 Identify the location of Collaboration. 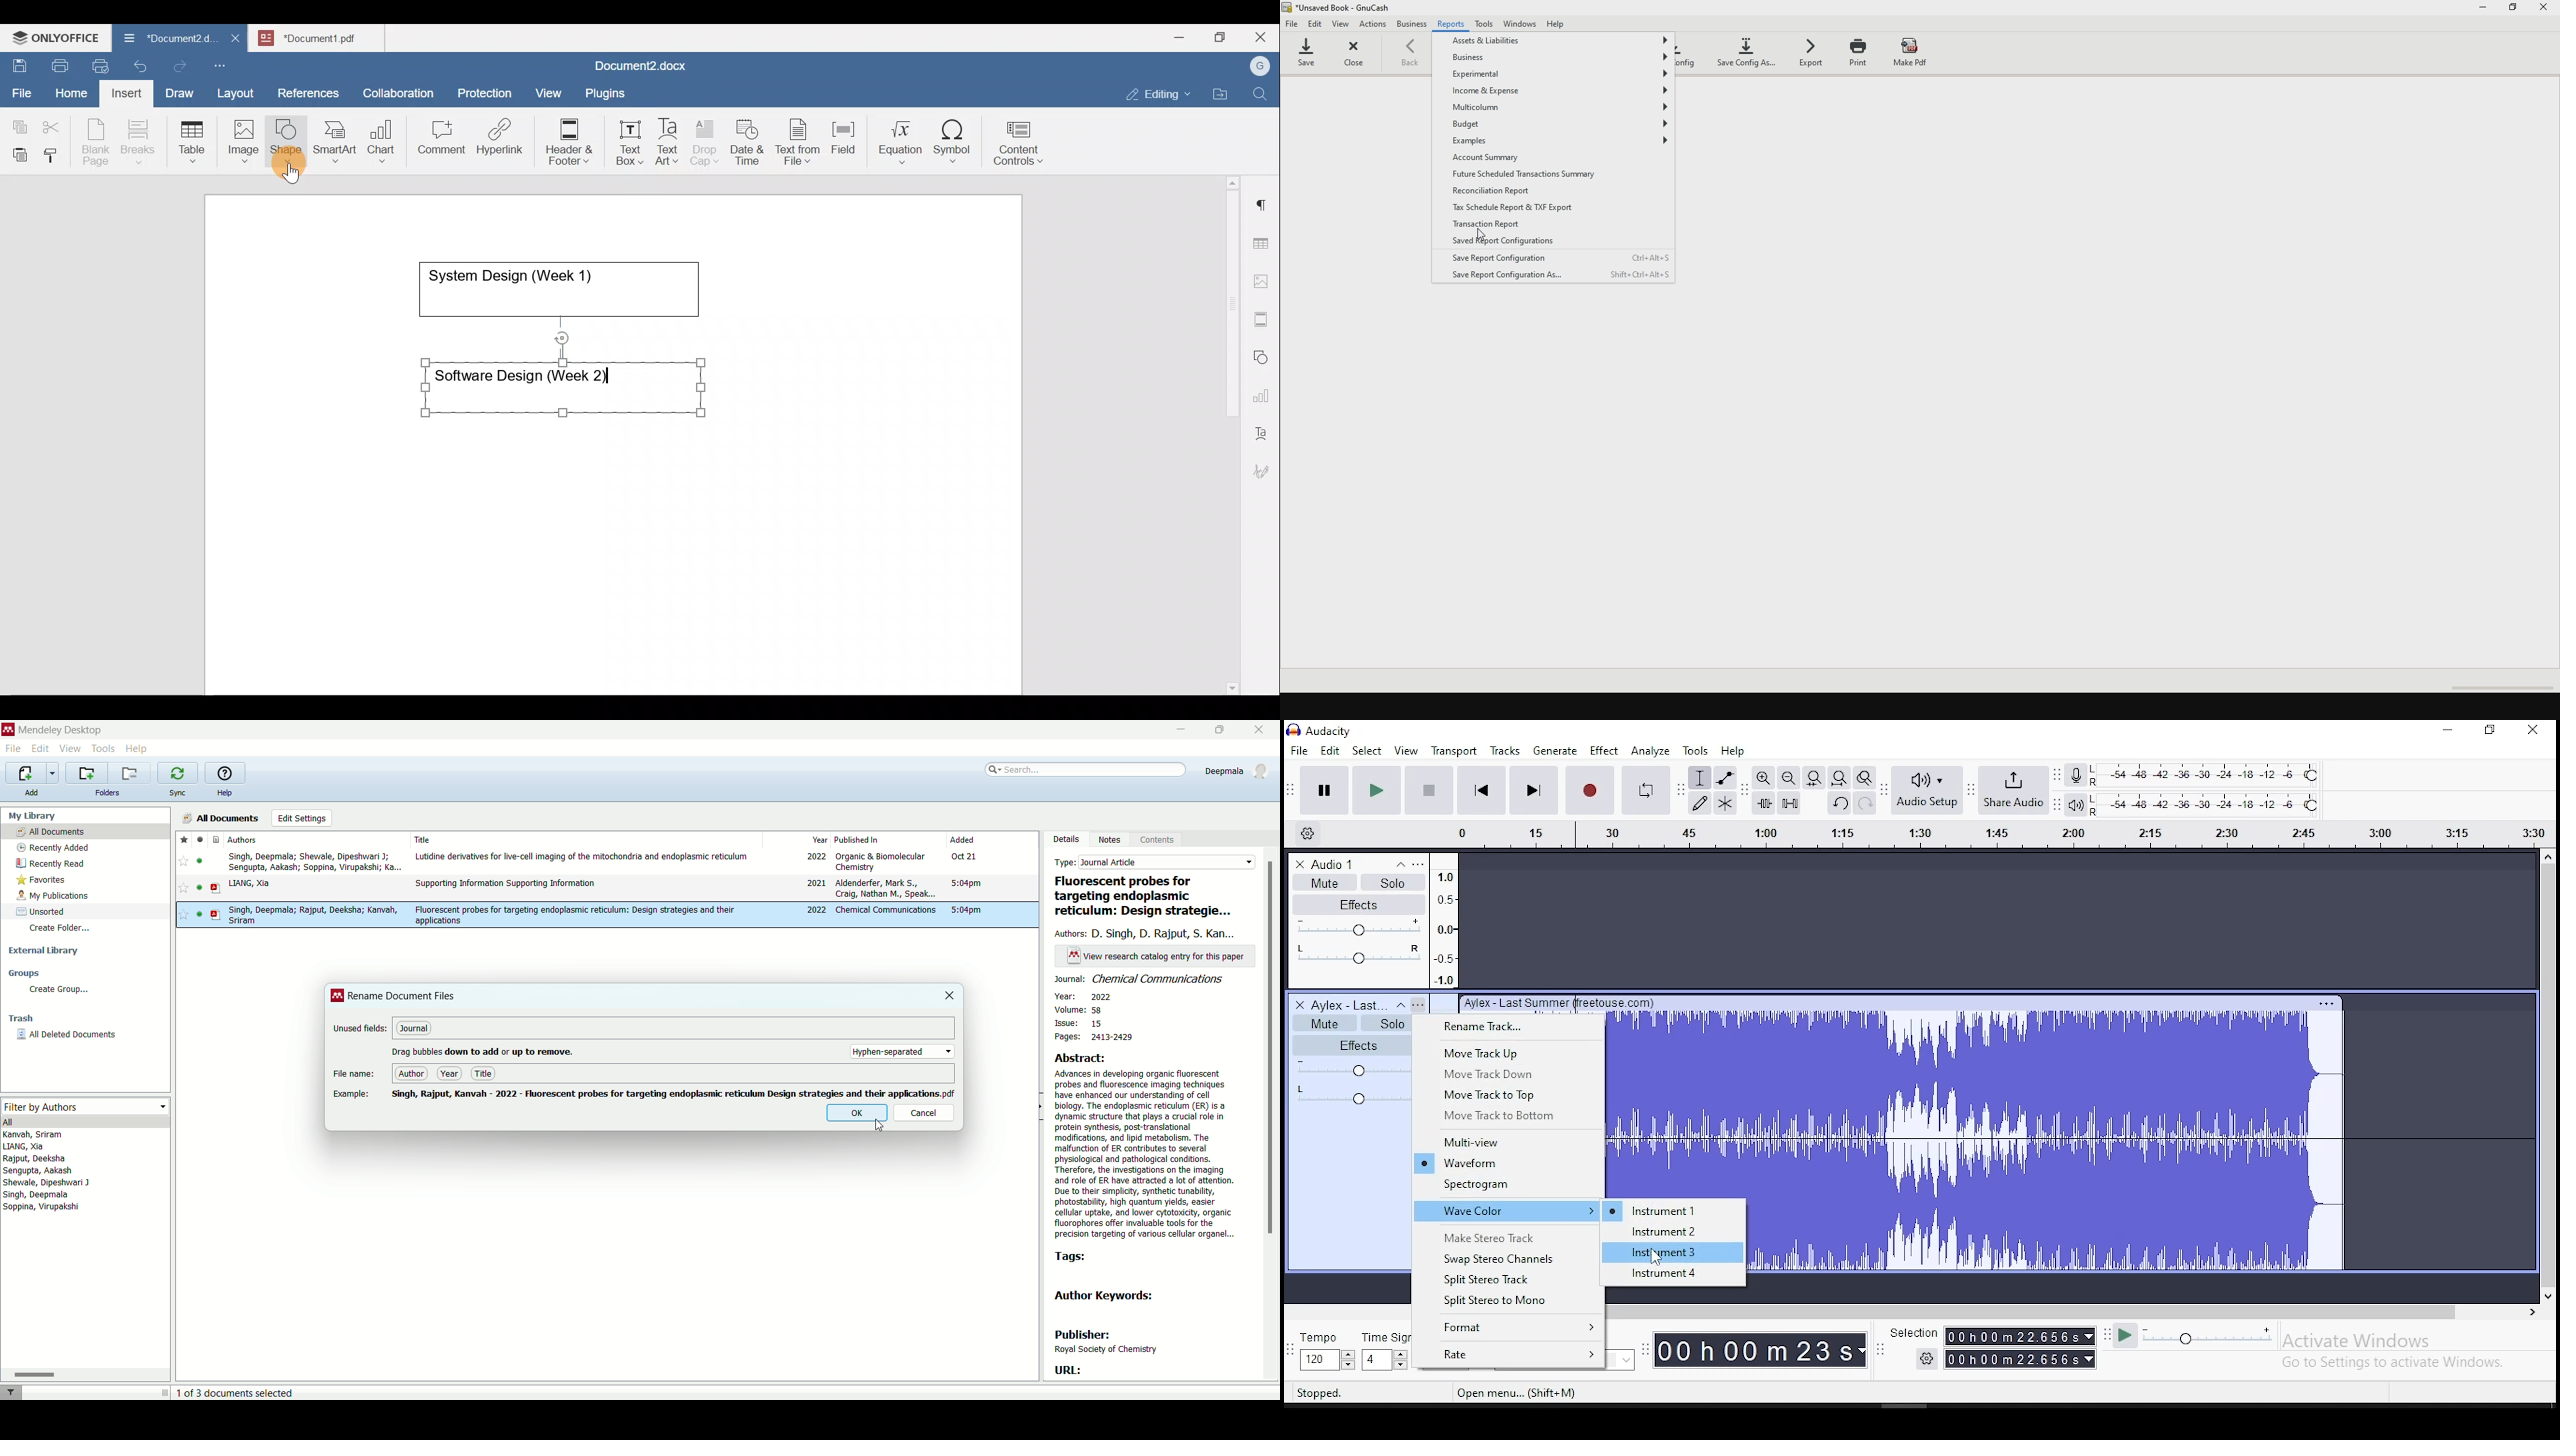
(396, 86).